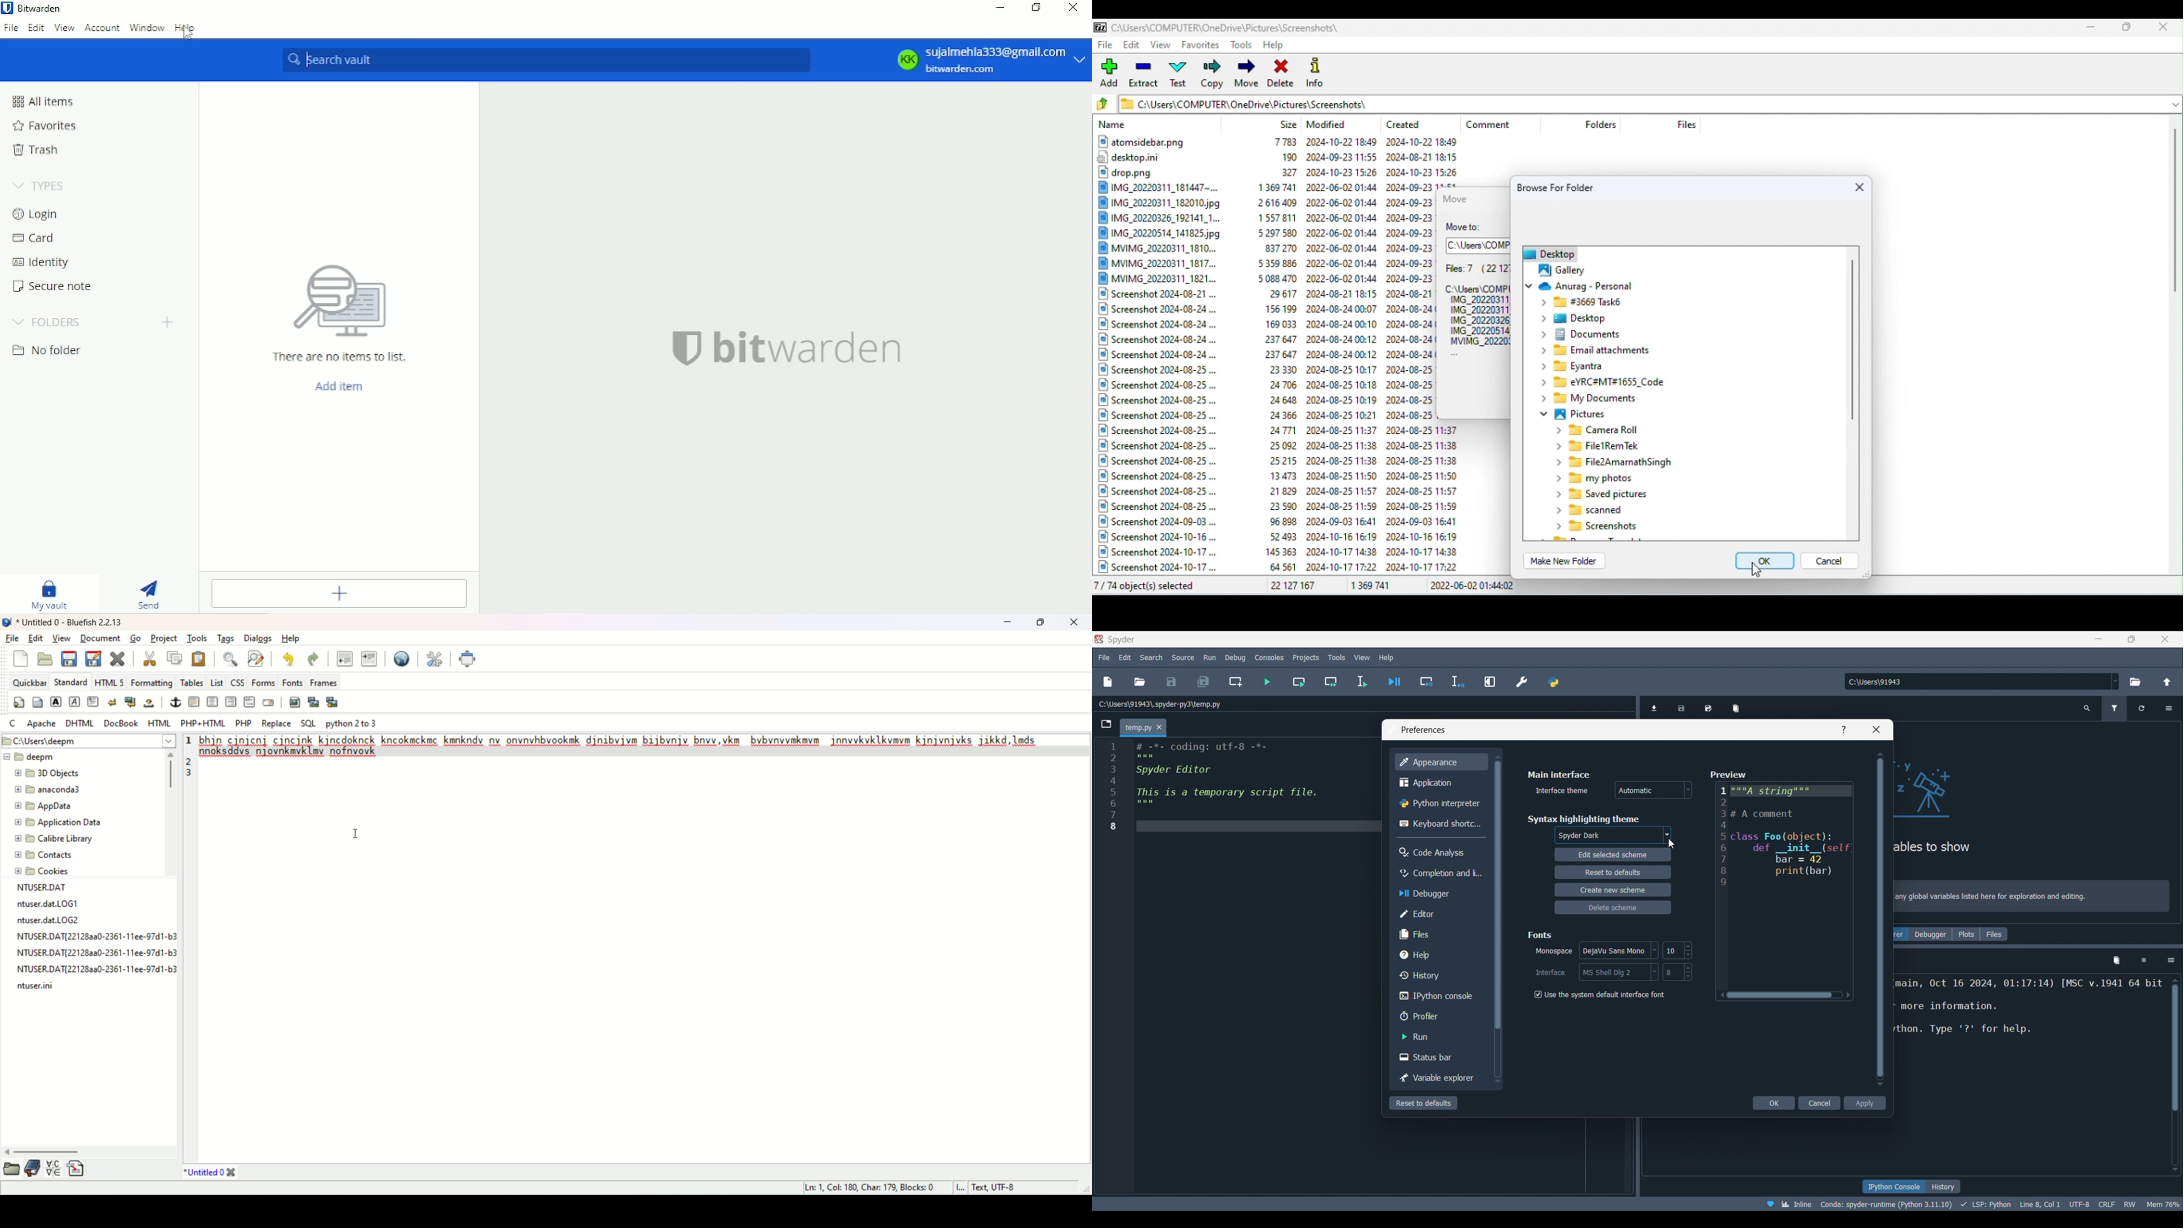 This screenshot has width=2184, height=1232. Describe the element at coordinates (293, 639) in the screenshot. I see `help` at that location.